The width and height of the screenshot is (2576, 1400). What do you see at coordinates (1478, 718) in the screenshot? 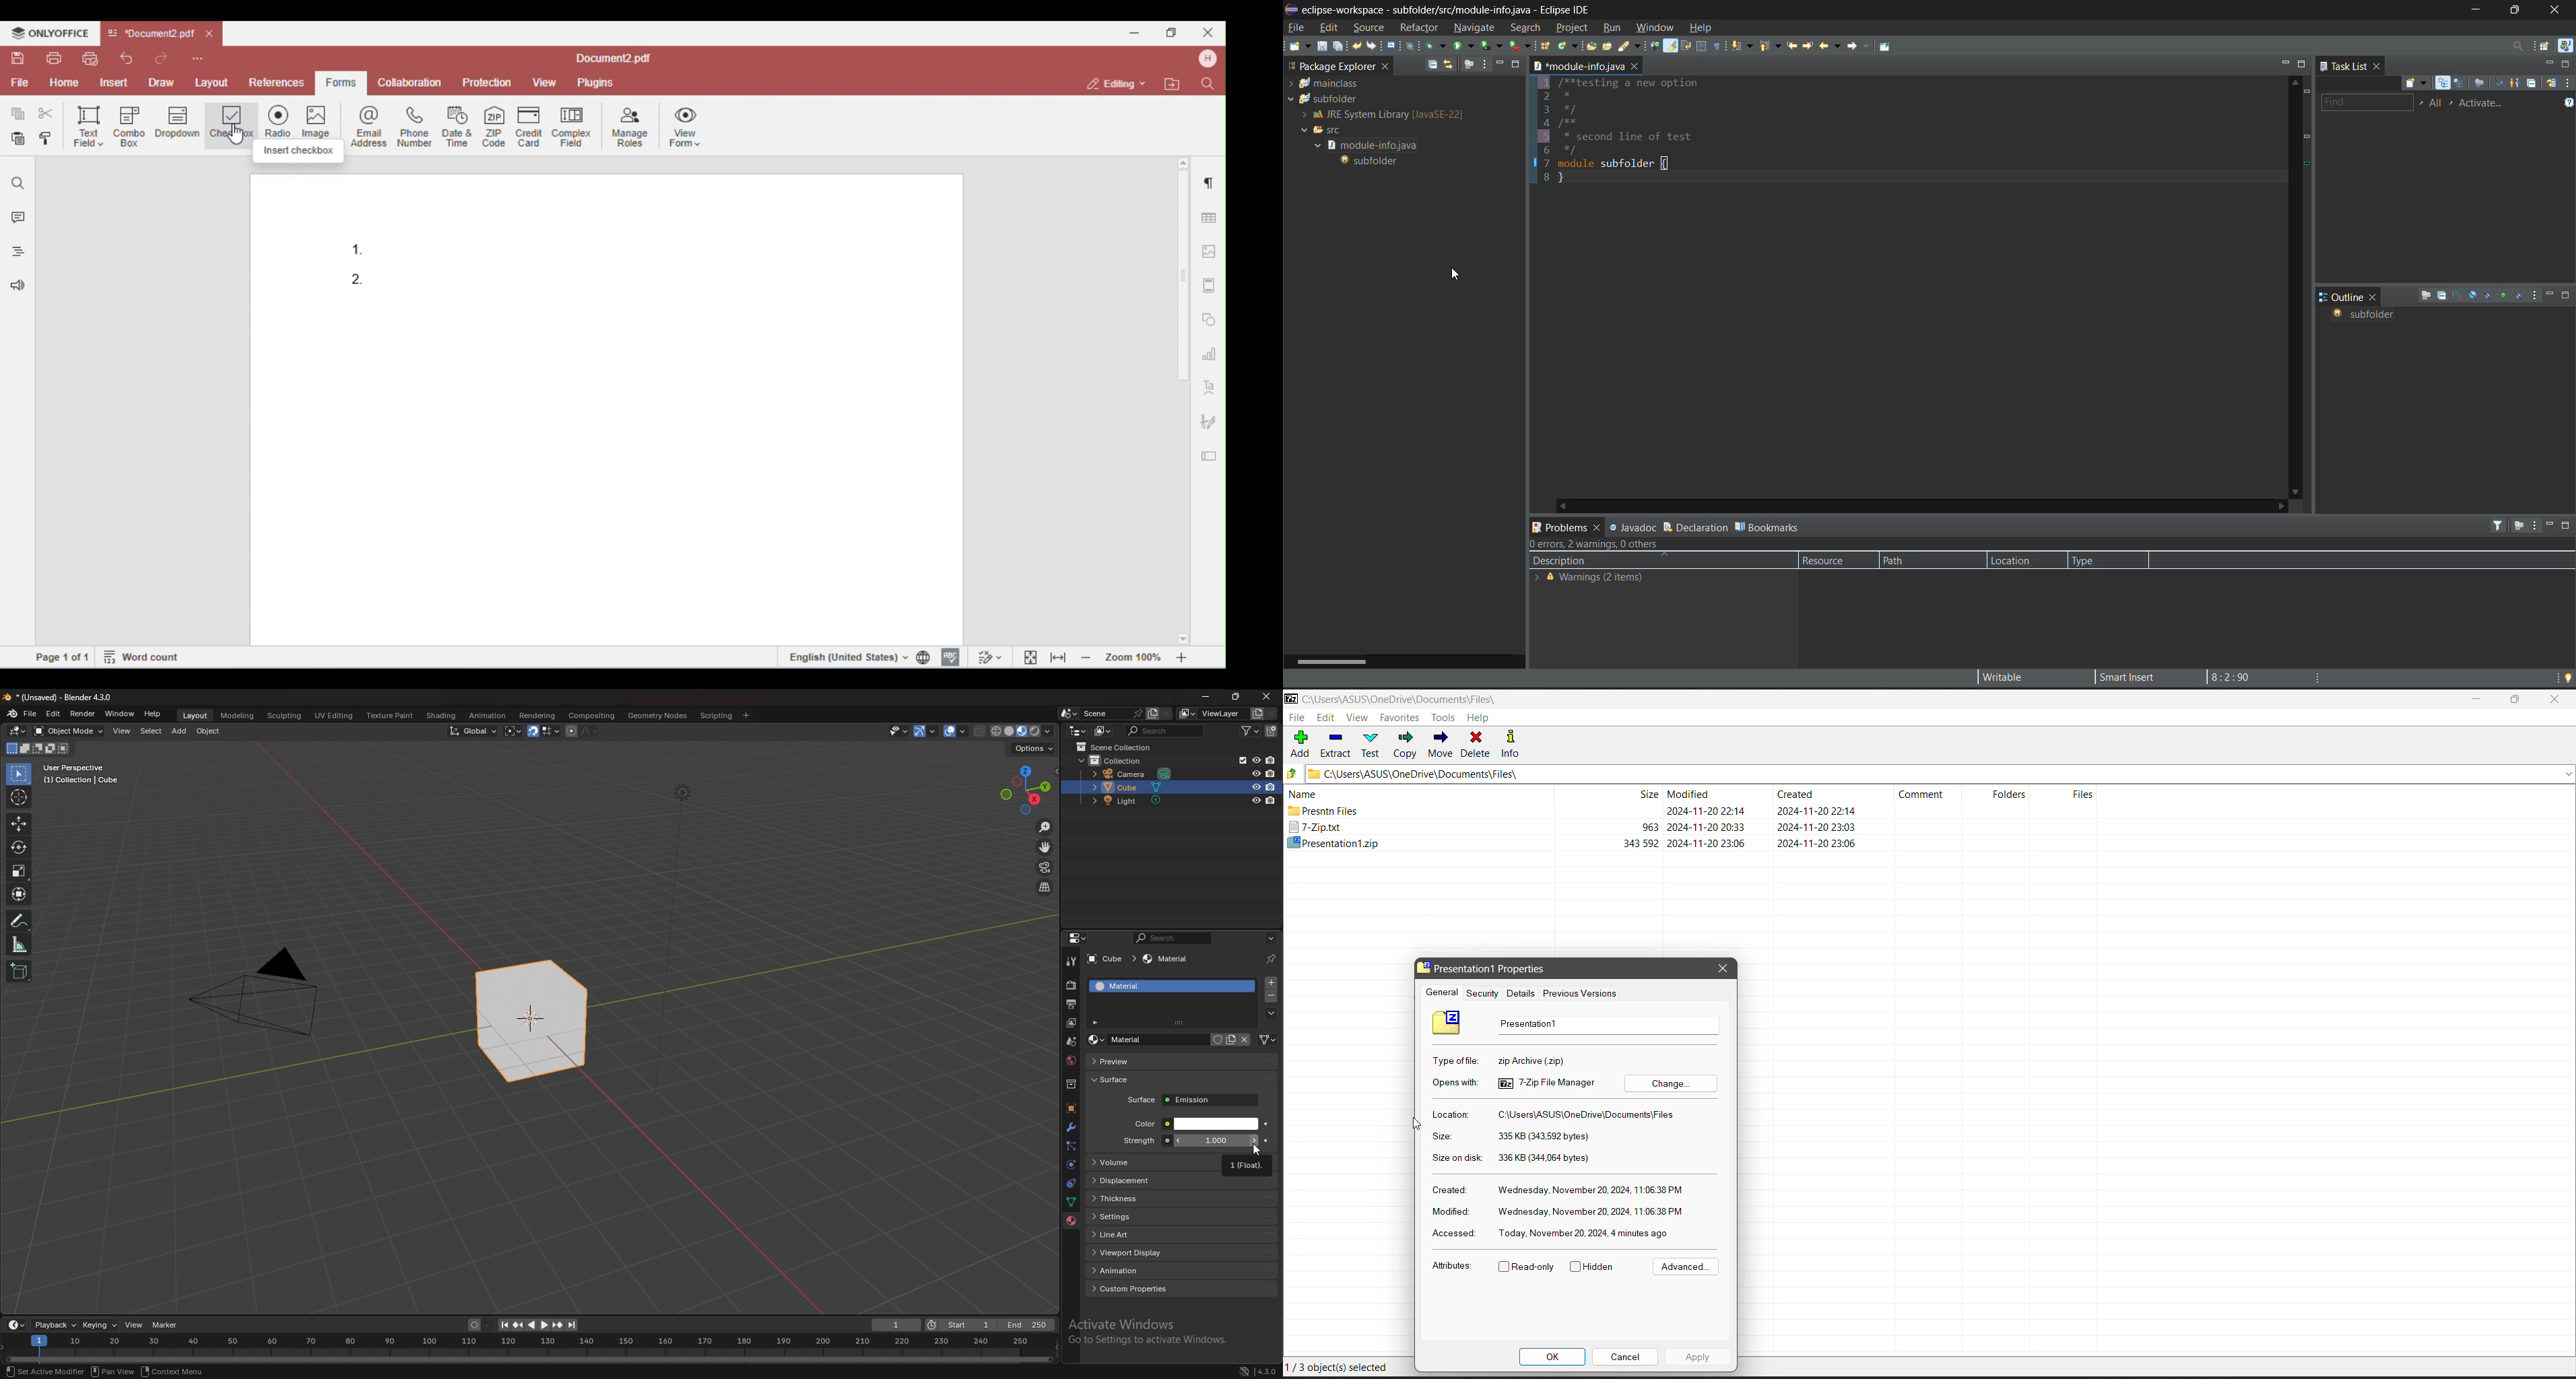
I see `Help` at bounding box center [1478, 718].